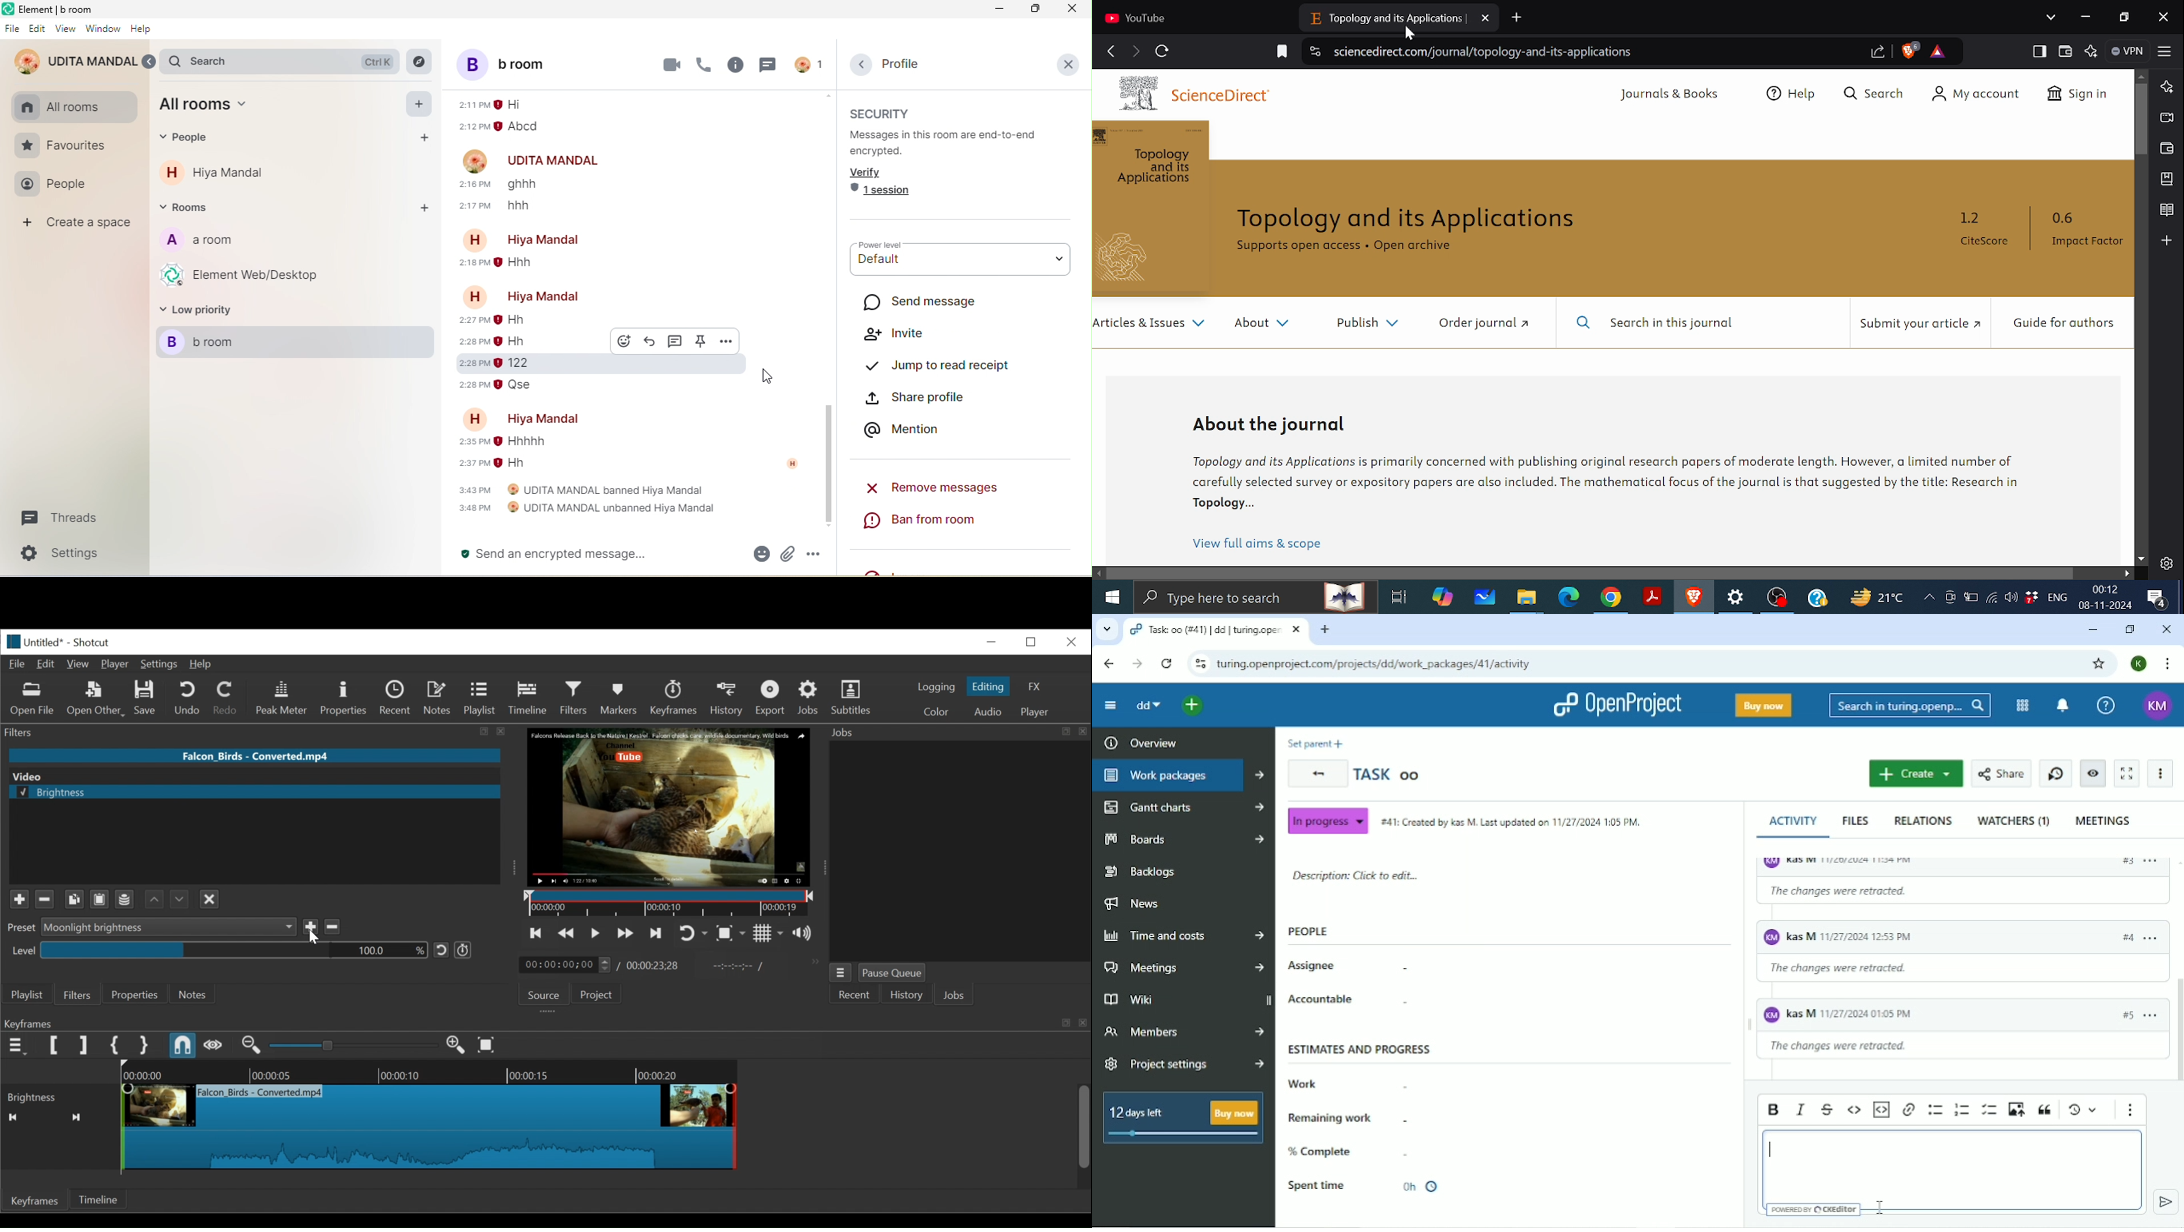  I want to click on History, so click(906, 994).